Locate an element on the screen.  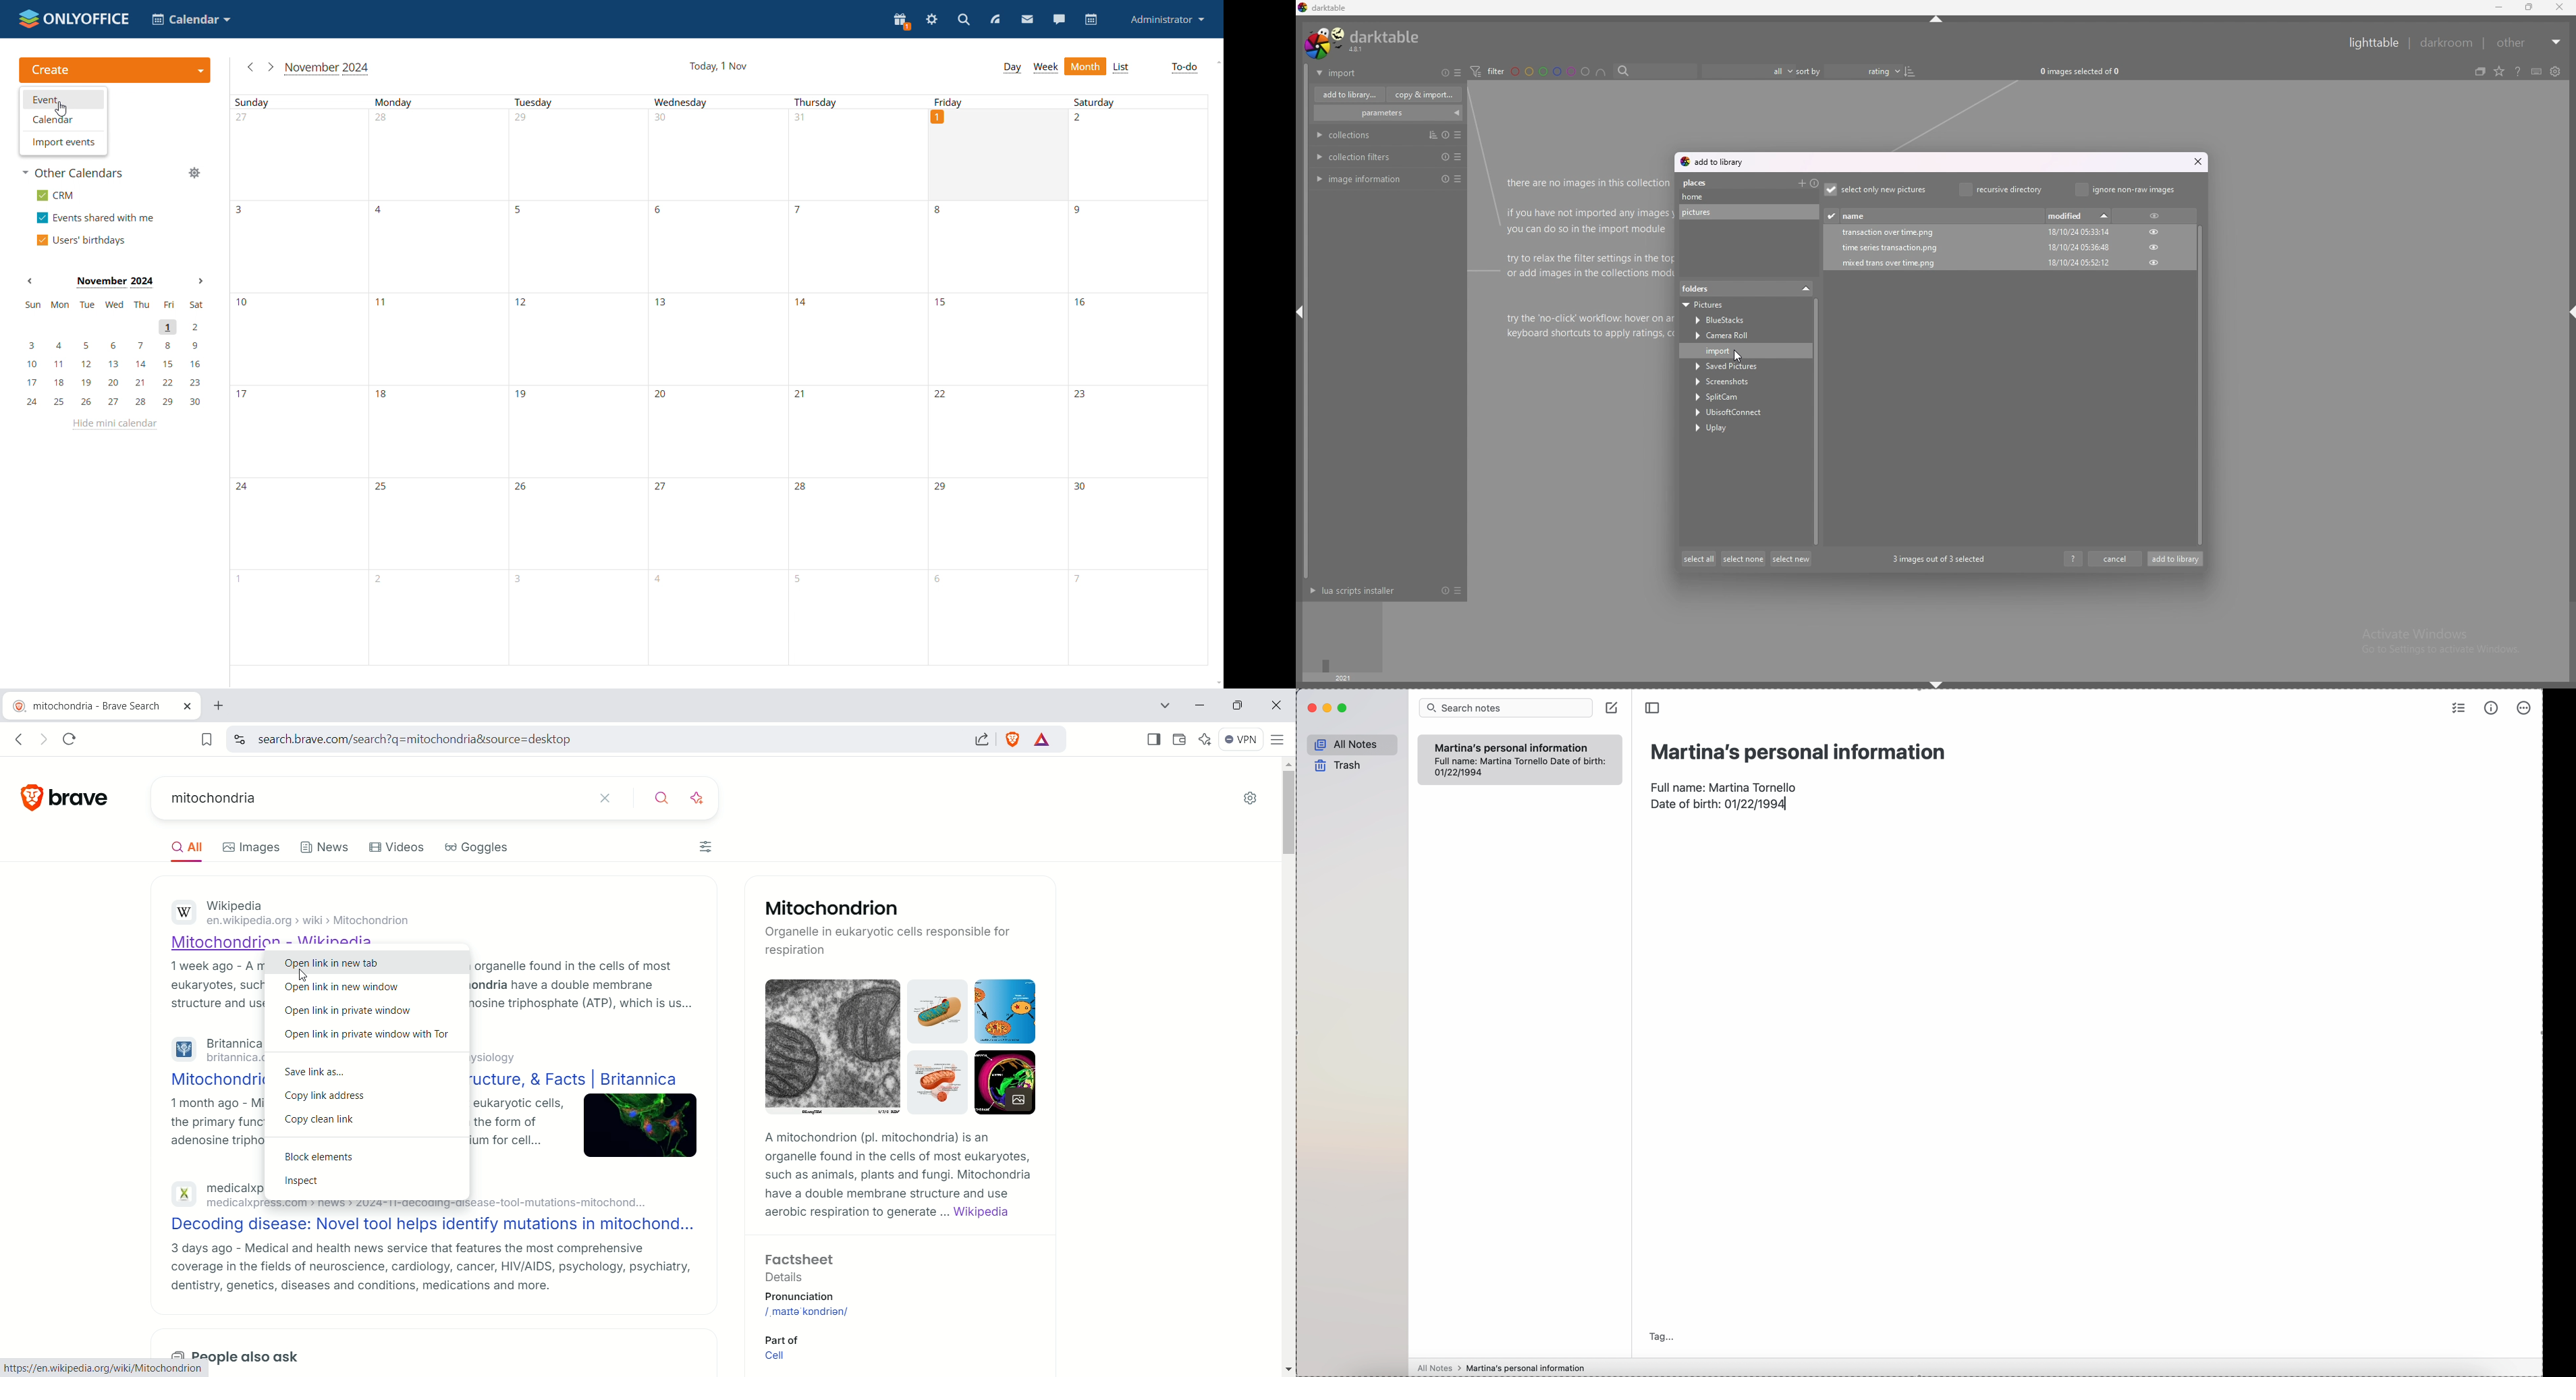
minimize is located at coordinates (2500, 8).